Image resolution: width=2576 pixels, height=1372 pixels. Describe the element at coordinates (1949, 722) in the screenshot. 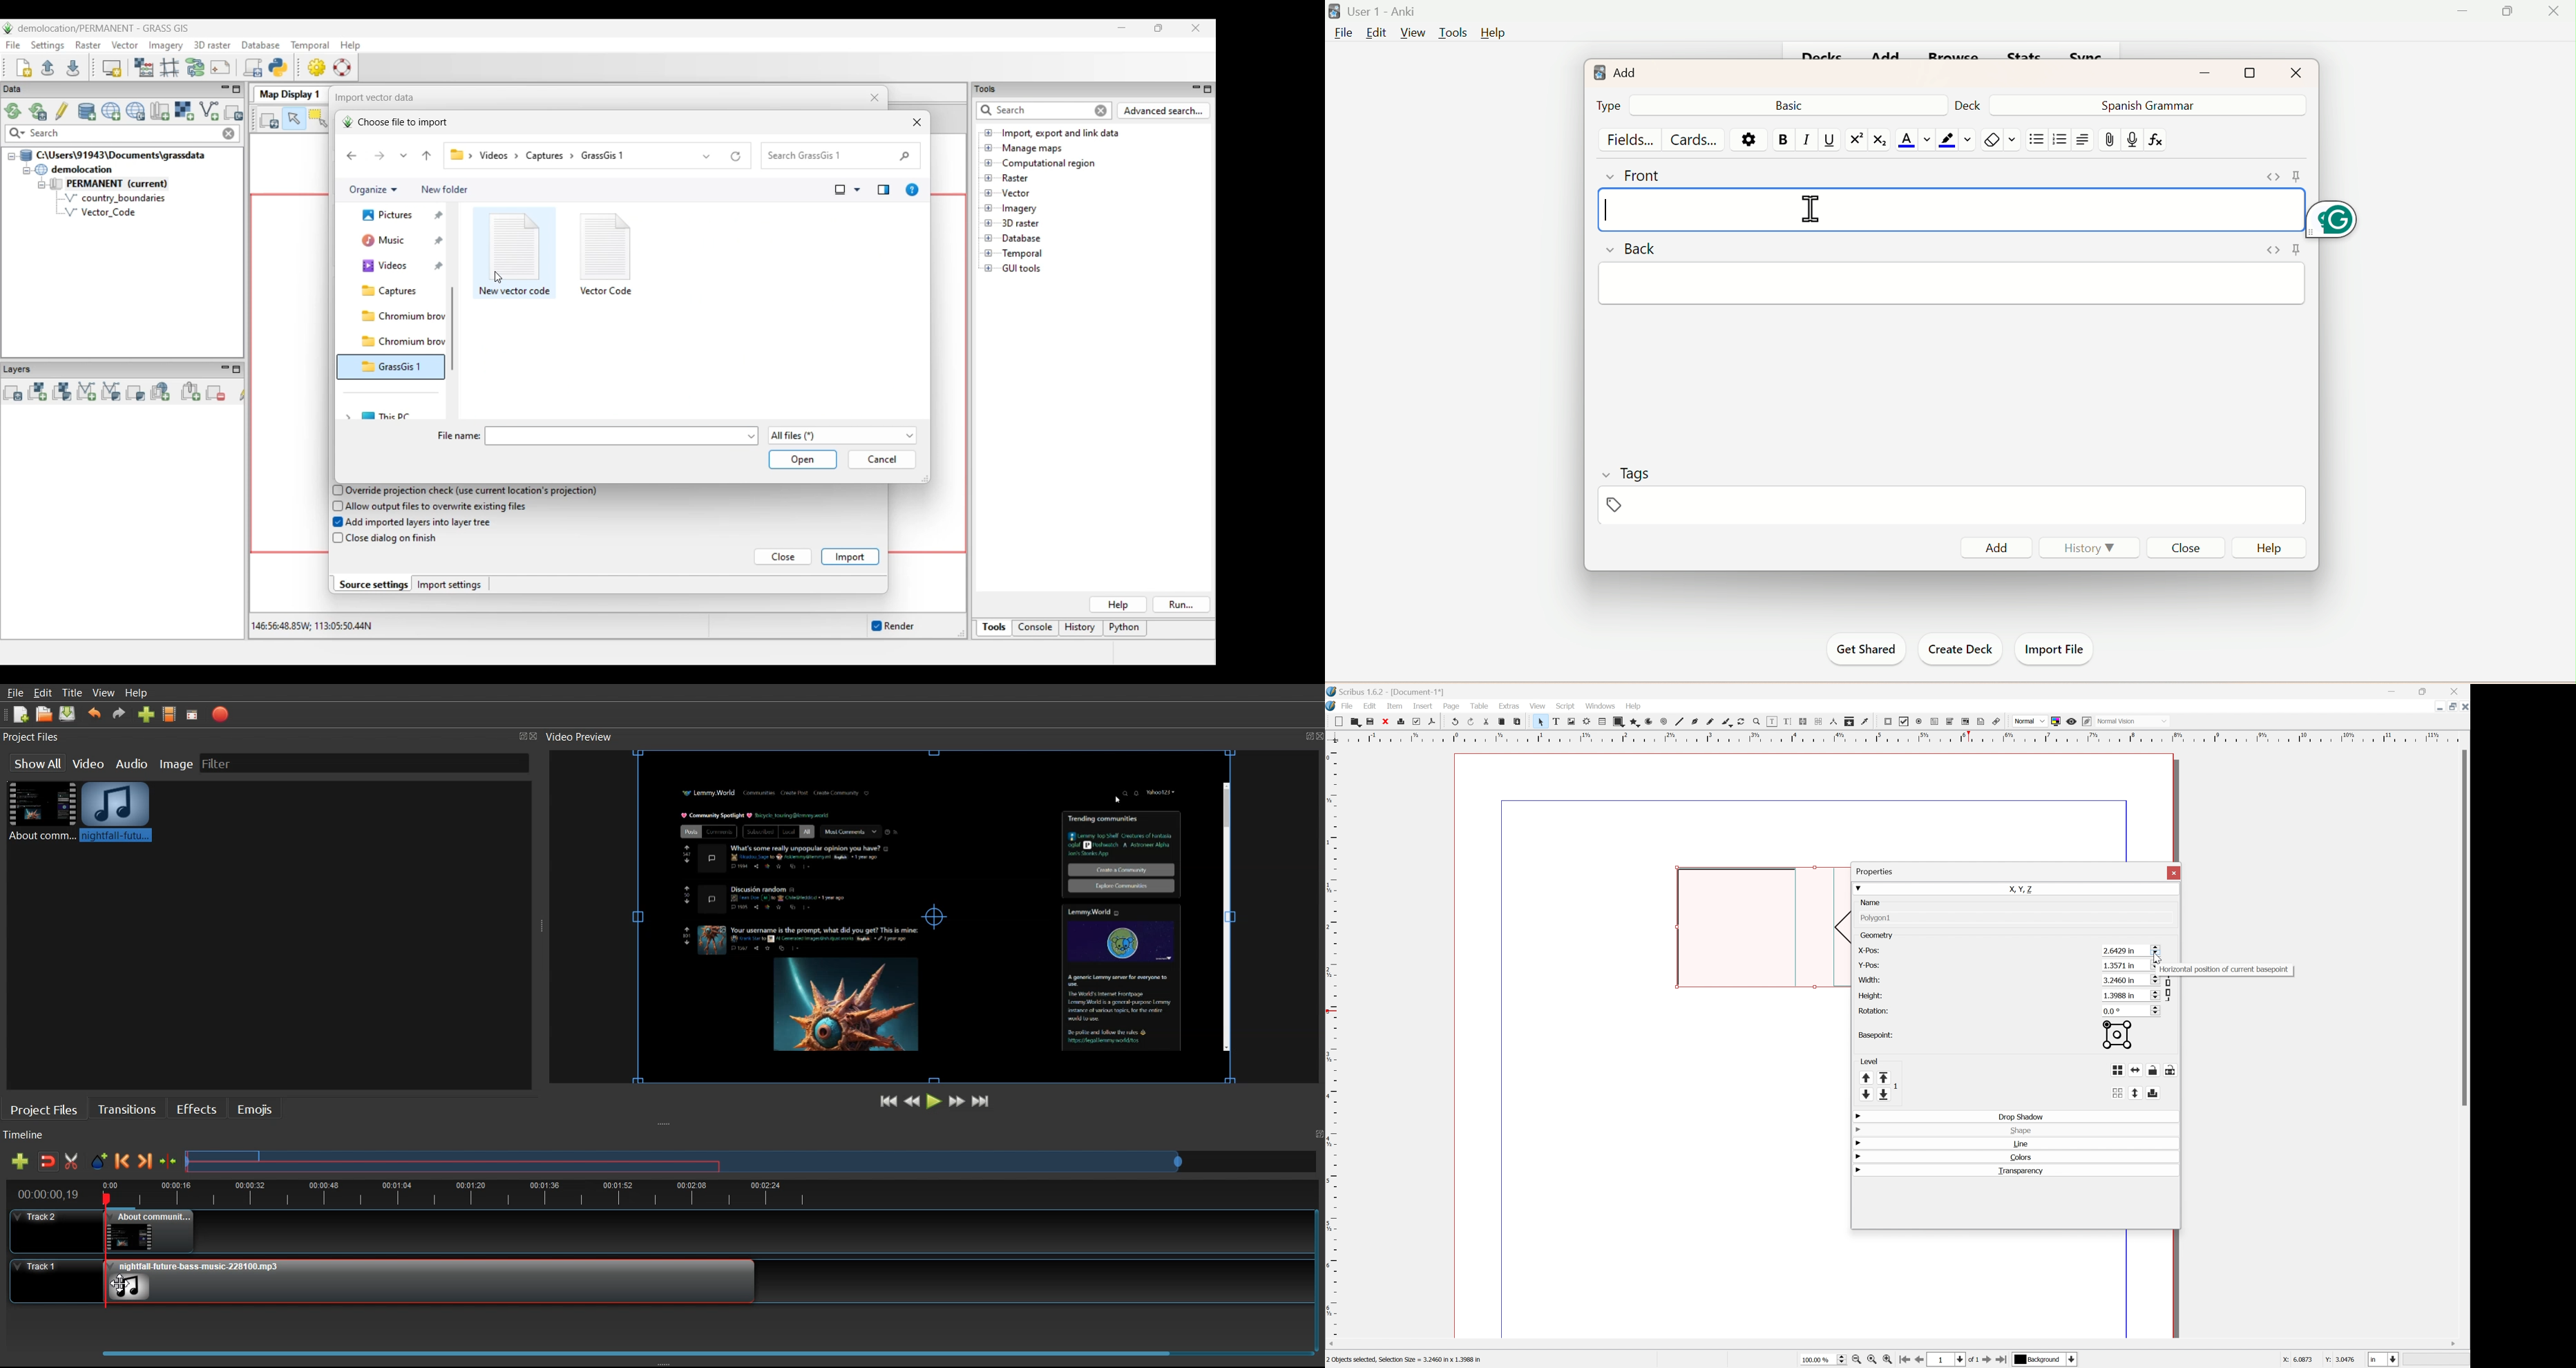

I see `pdf combo box` at that location.